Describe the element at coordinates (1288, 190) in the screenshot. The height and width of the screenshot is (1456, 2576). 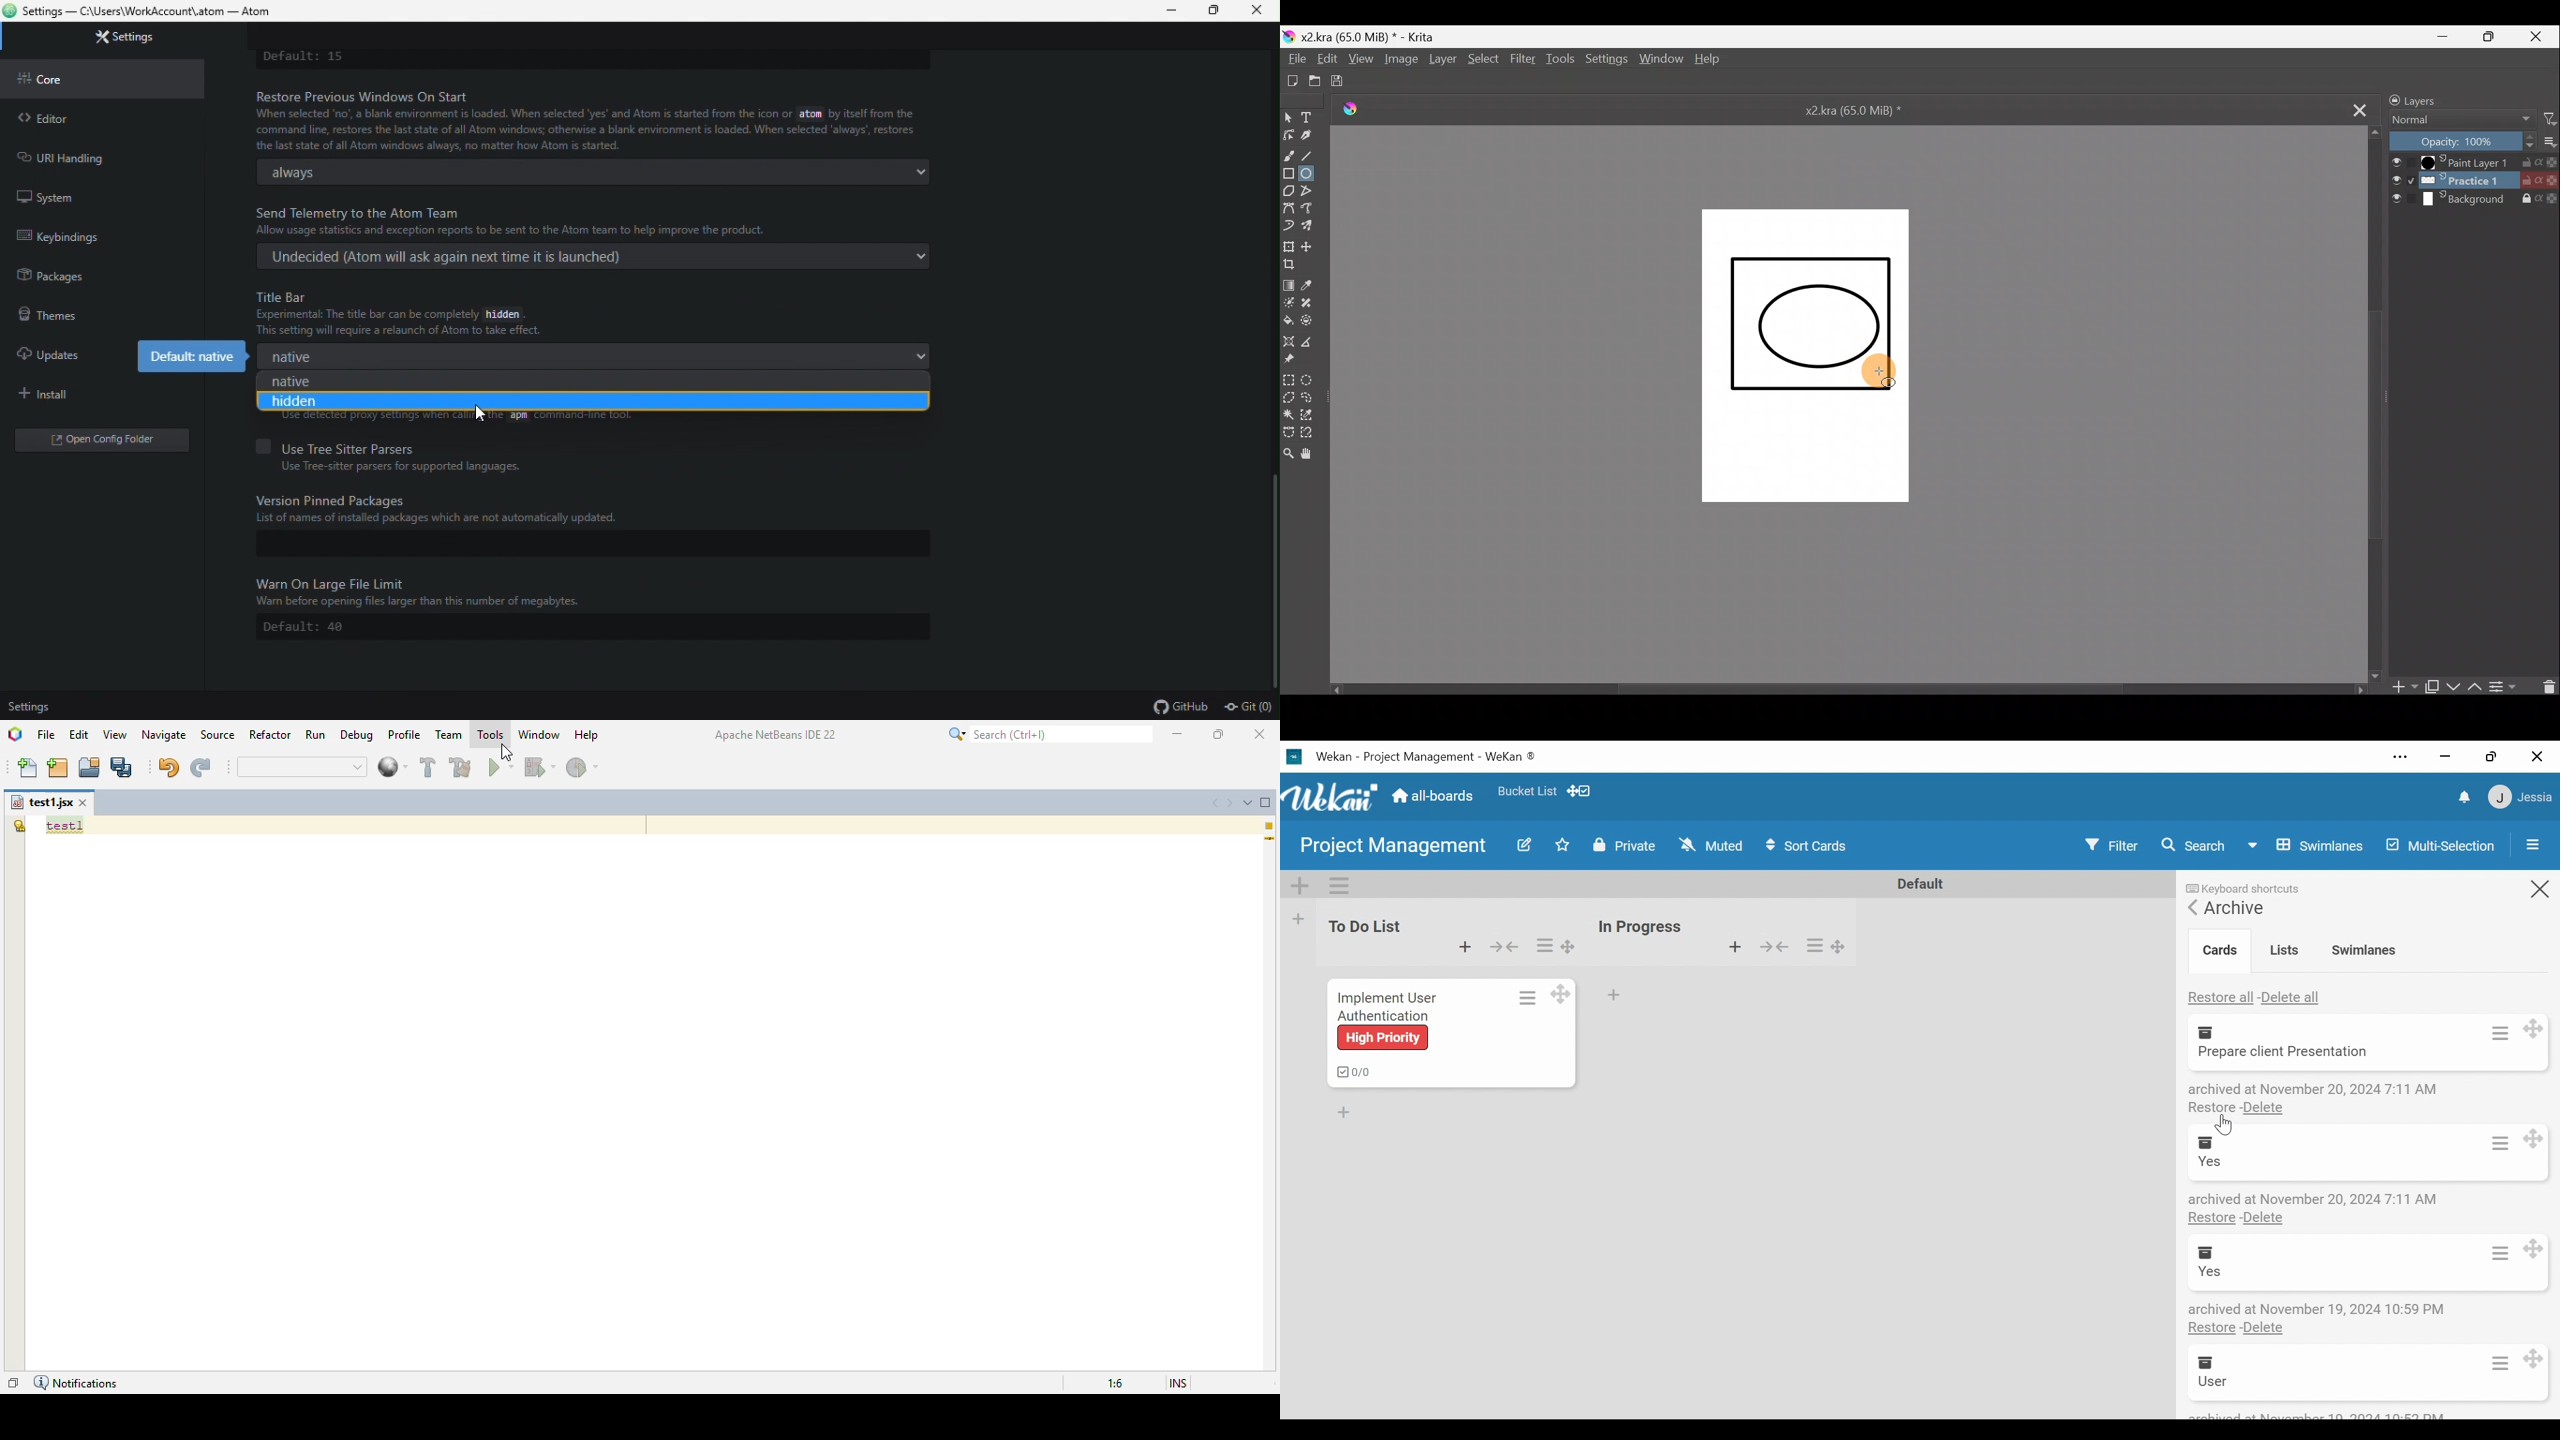
I see `Polygon tool` at that location.